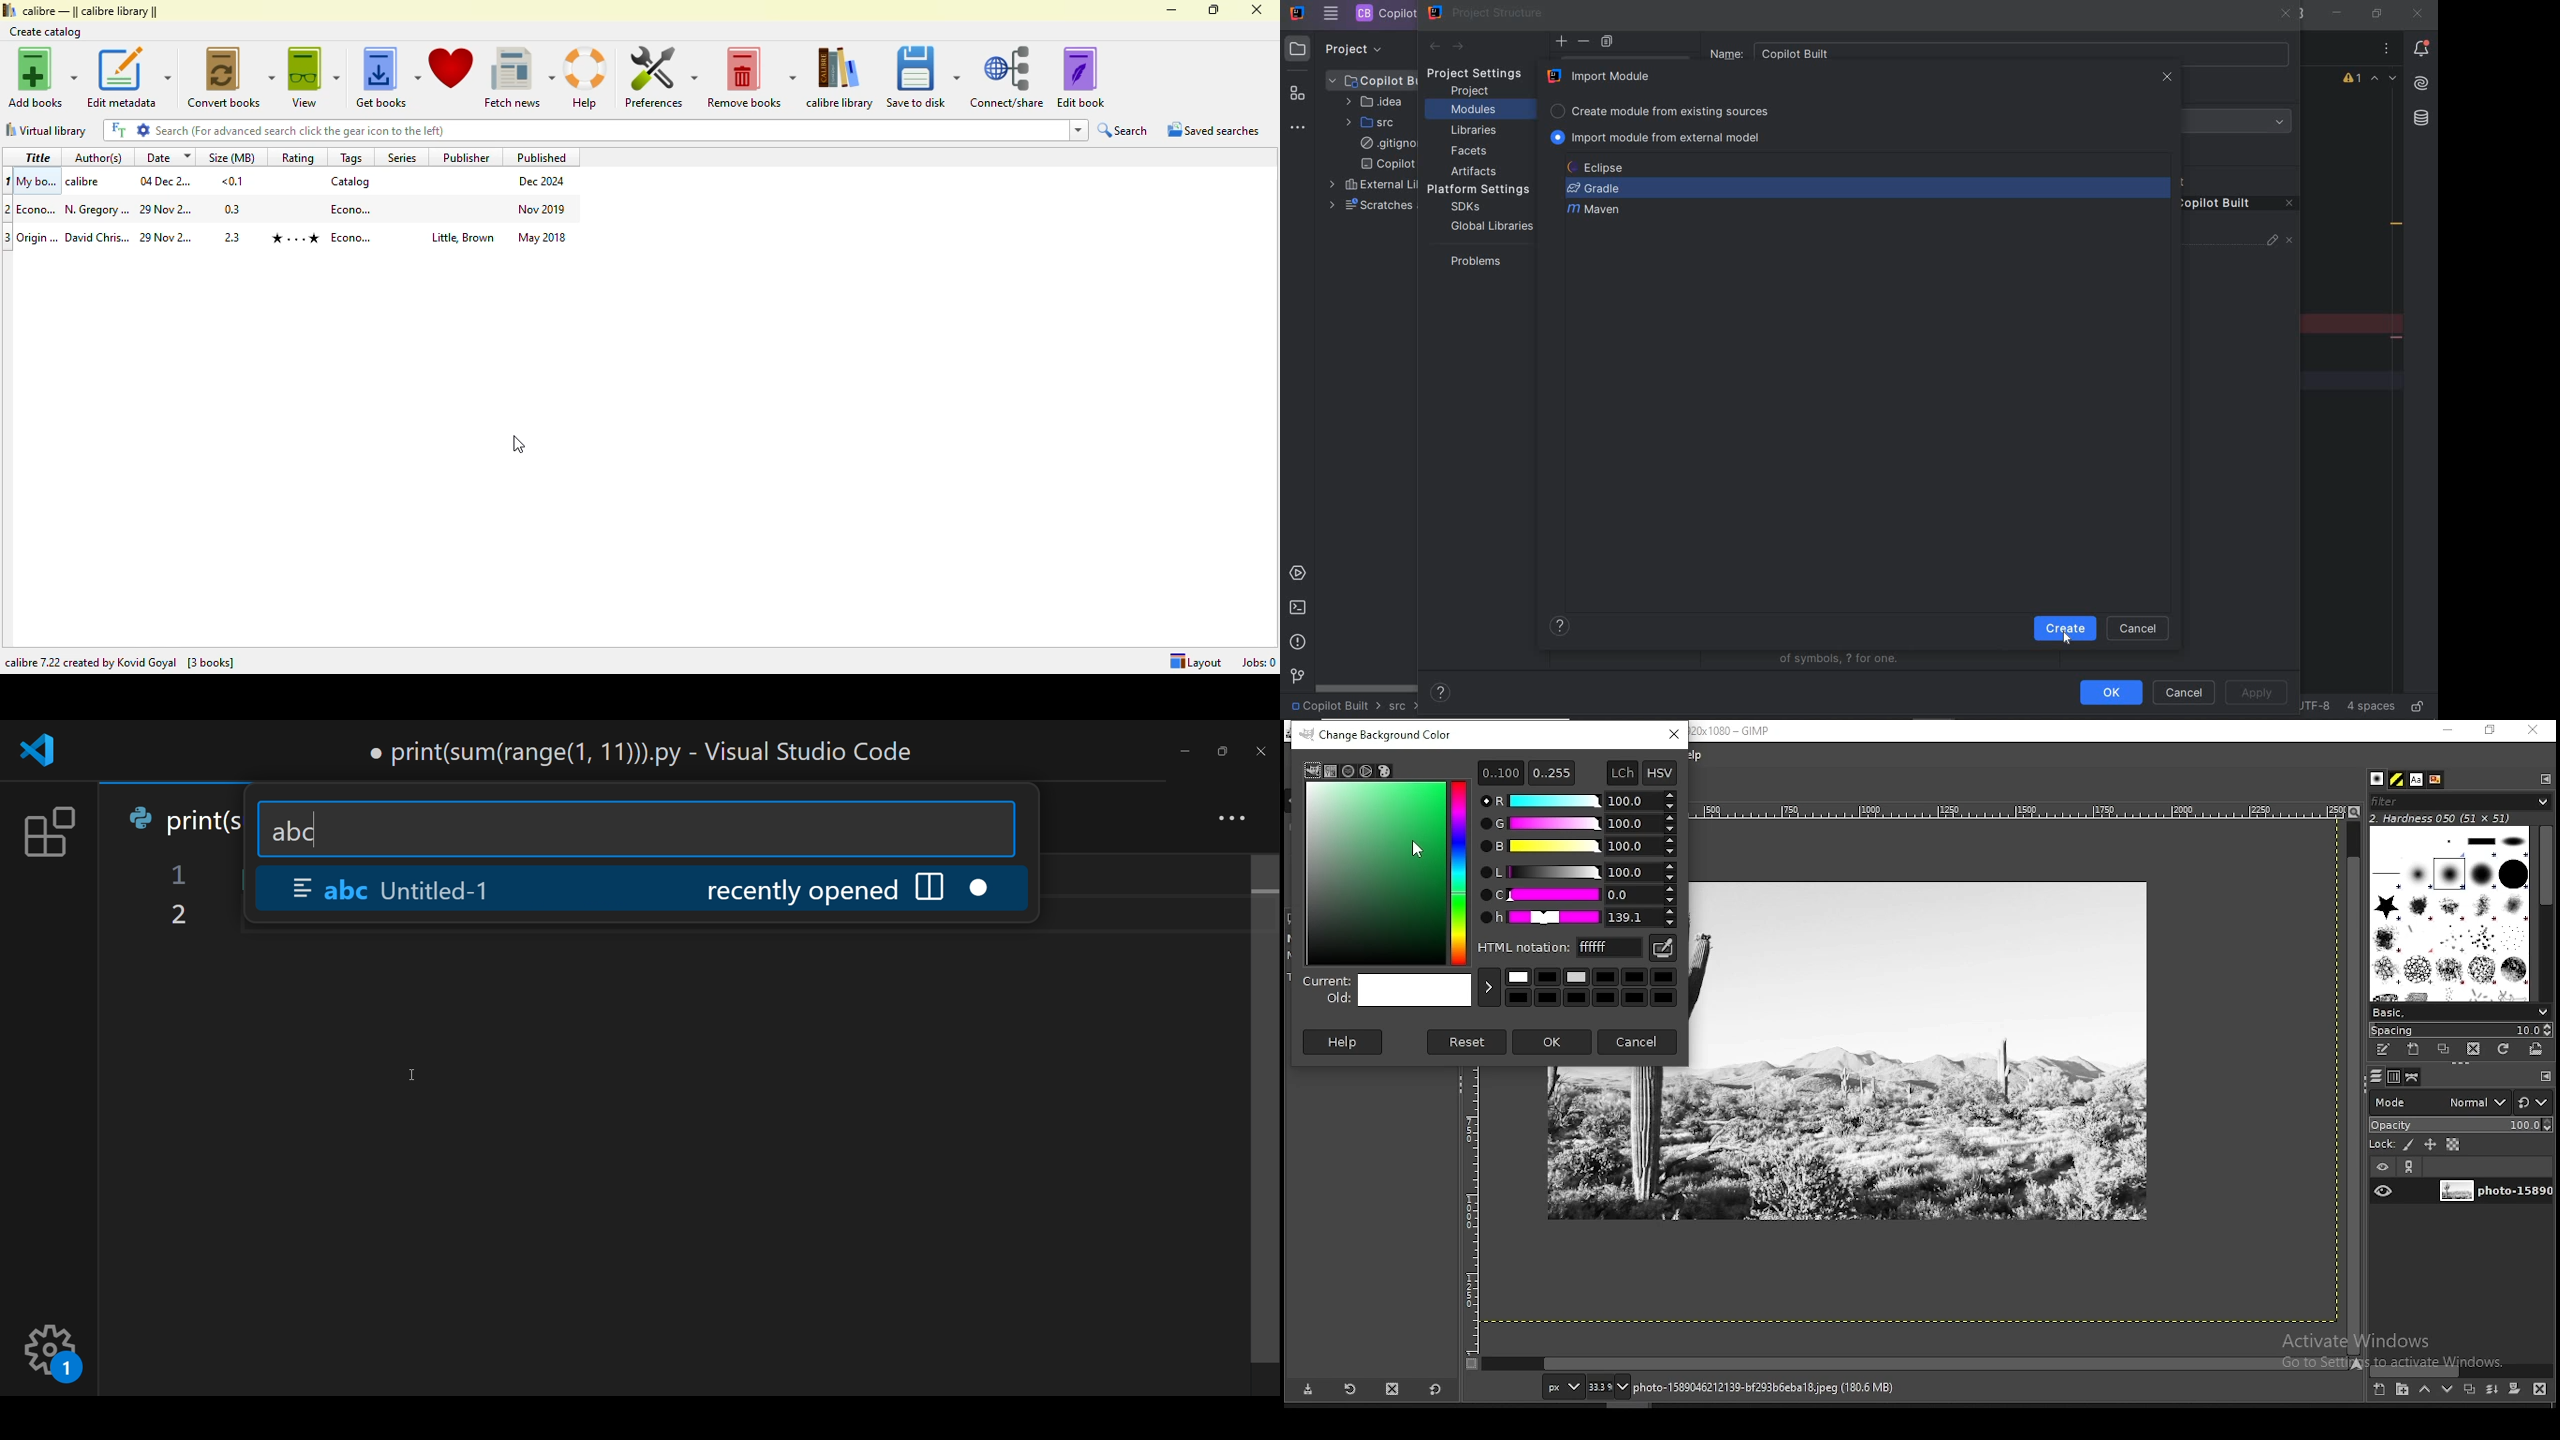 This screenshot has width=2576, height=1456. What do you see at coordinates (2385, 1050) in the screenshot?
I see `edit brush` at bounding box center [2385, 1050].